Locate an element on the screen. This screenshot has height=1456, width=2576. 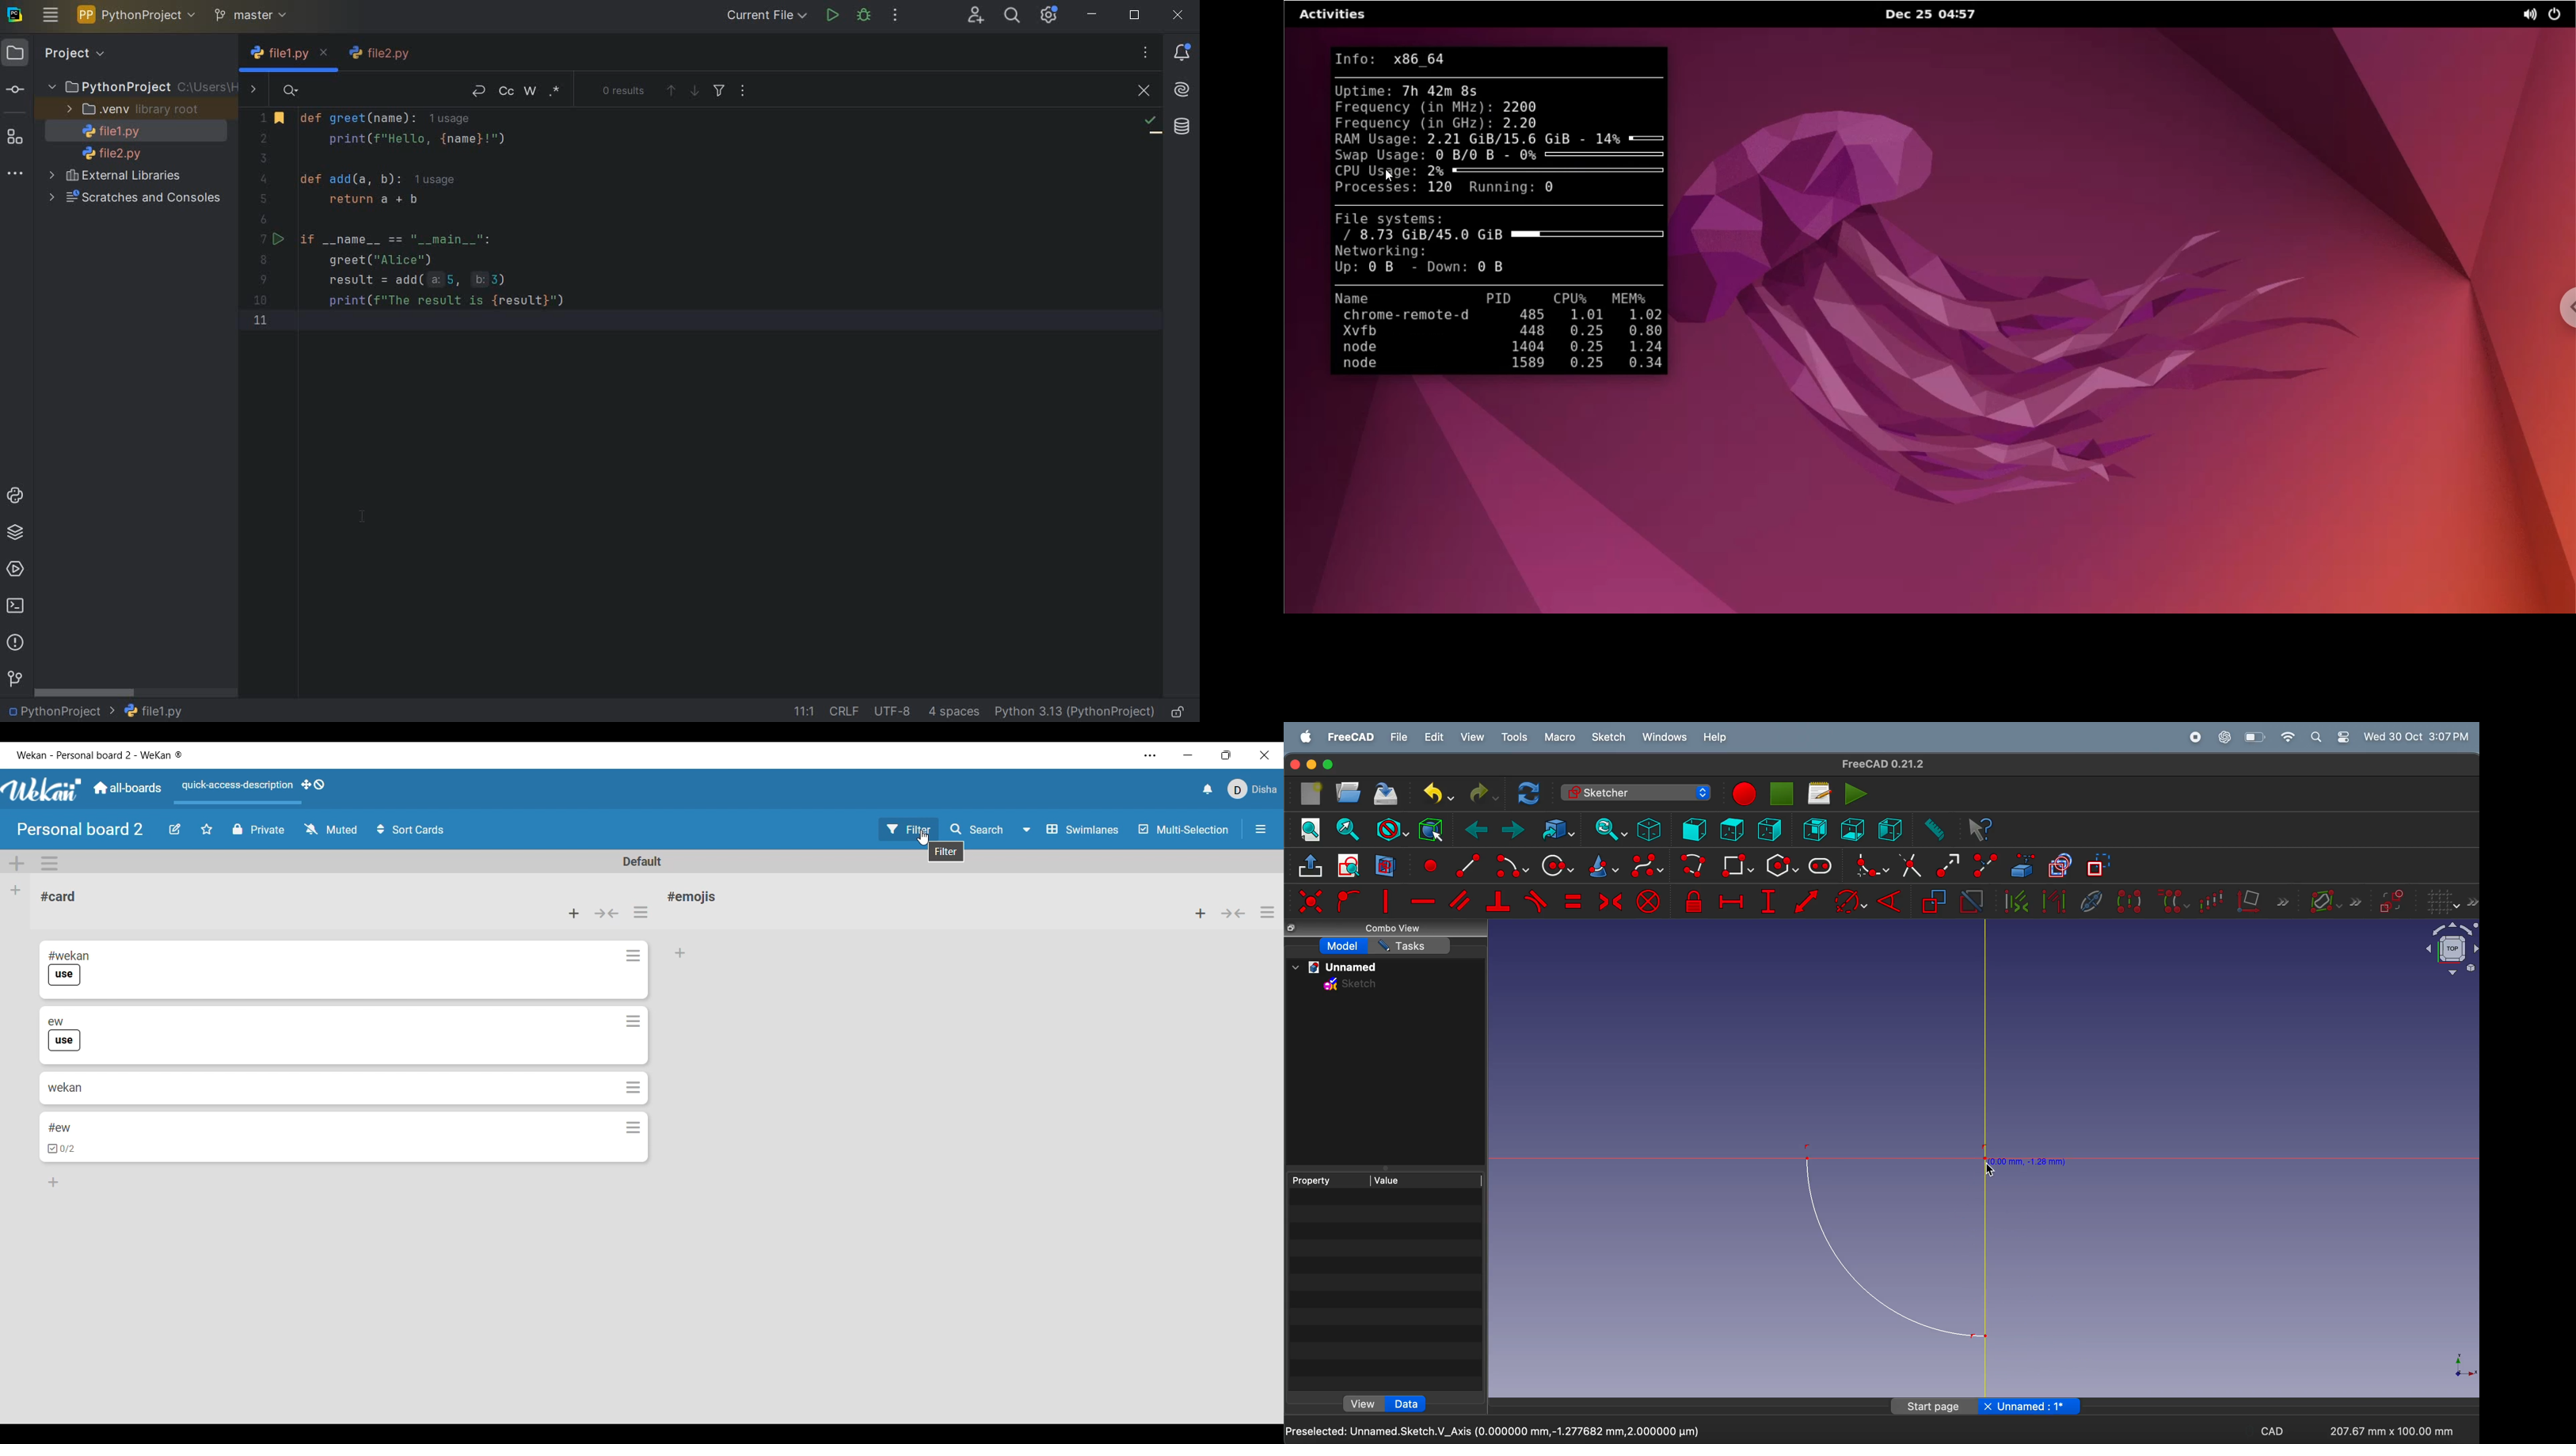
rectangular array is located at coordinates (2215, 899).